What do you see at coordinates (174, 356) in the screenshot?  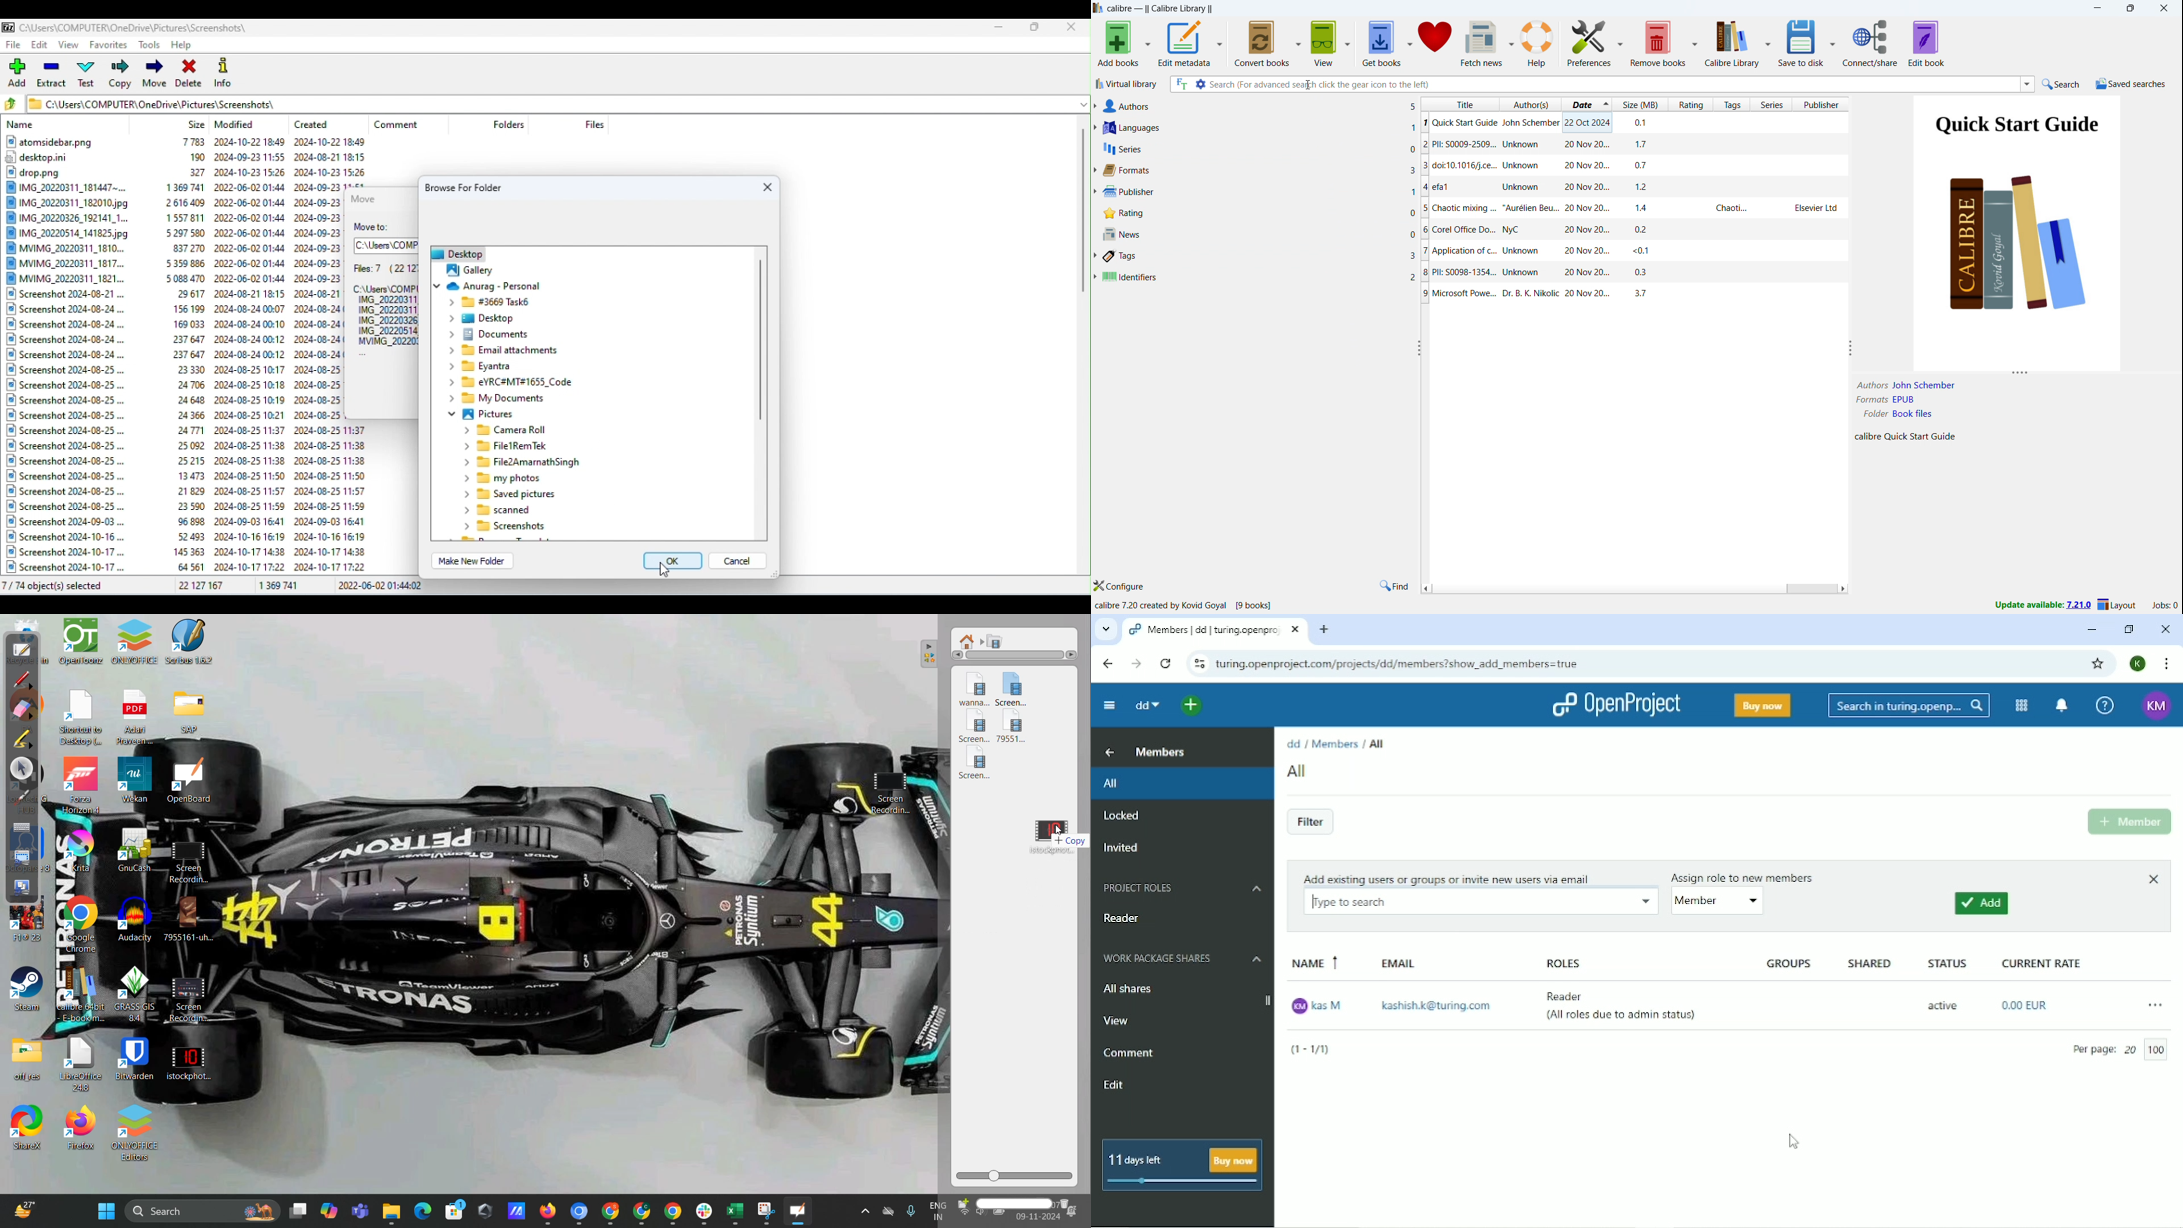 I see `Files` at bounding box center [174, 356].